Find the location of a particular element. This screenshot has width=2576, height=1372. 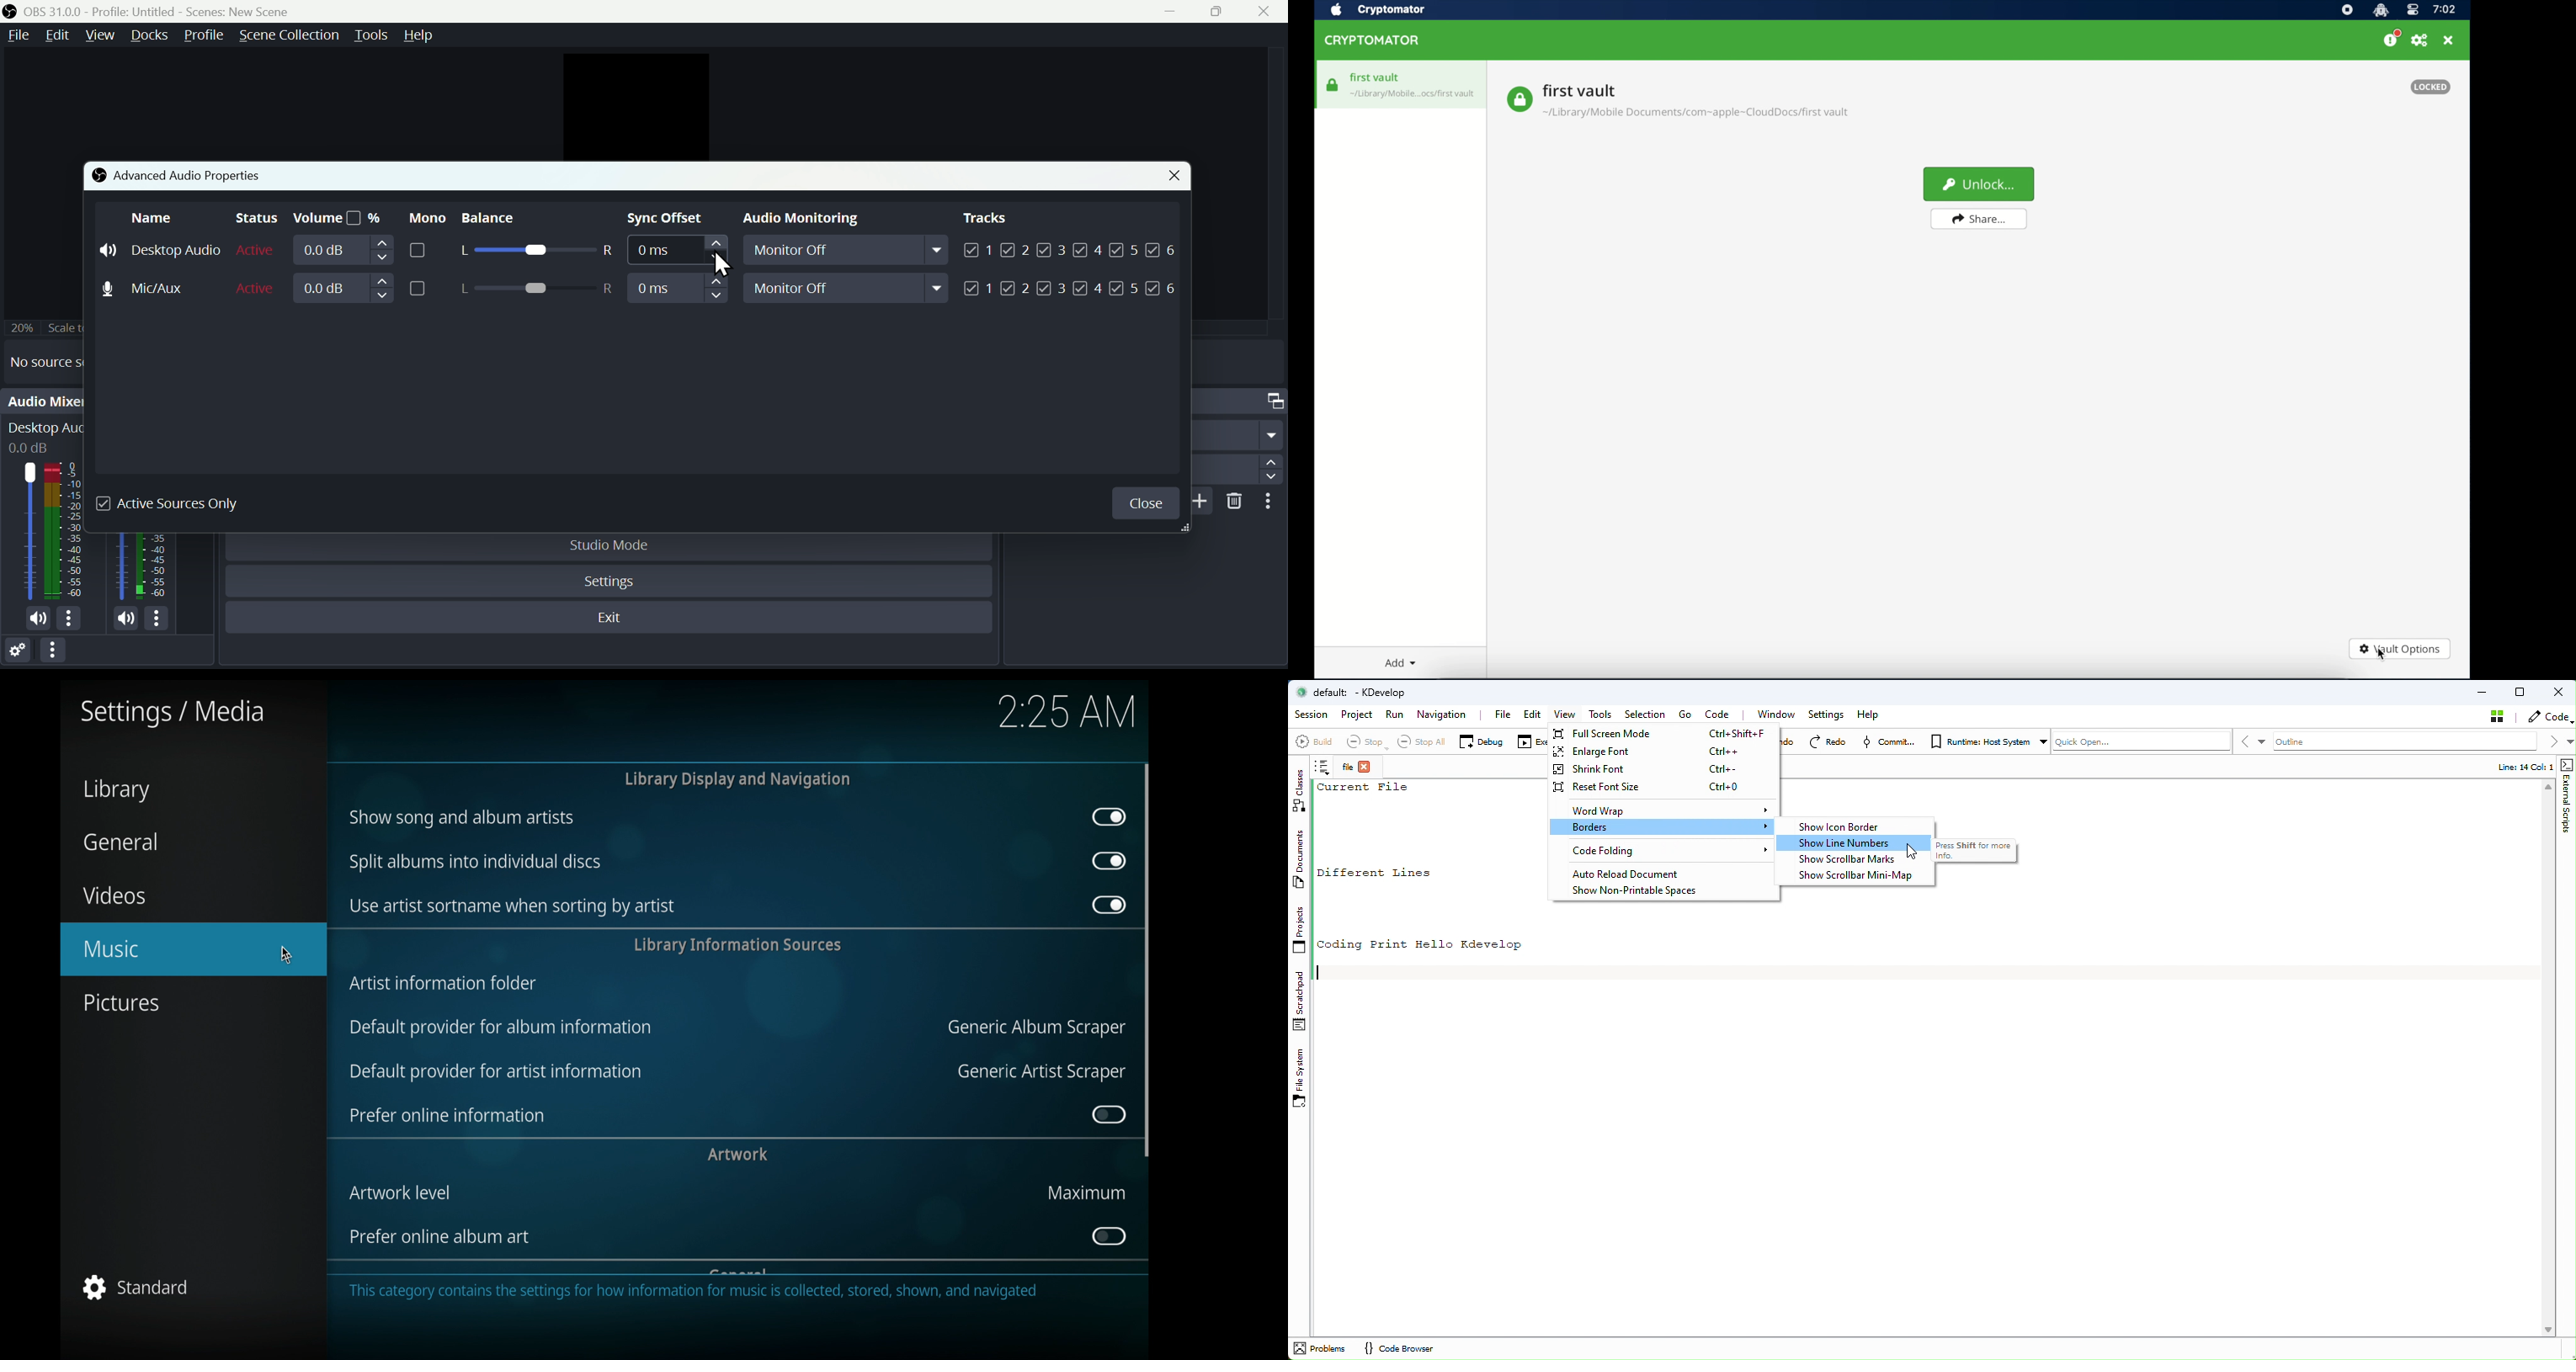

note is located at coordinates (1326, 769).